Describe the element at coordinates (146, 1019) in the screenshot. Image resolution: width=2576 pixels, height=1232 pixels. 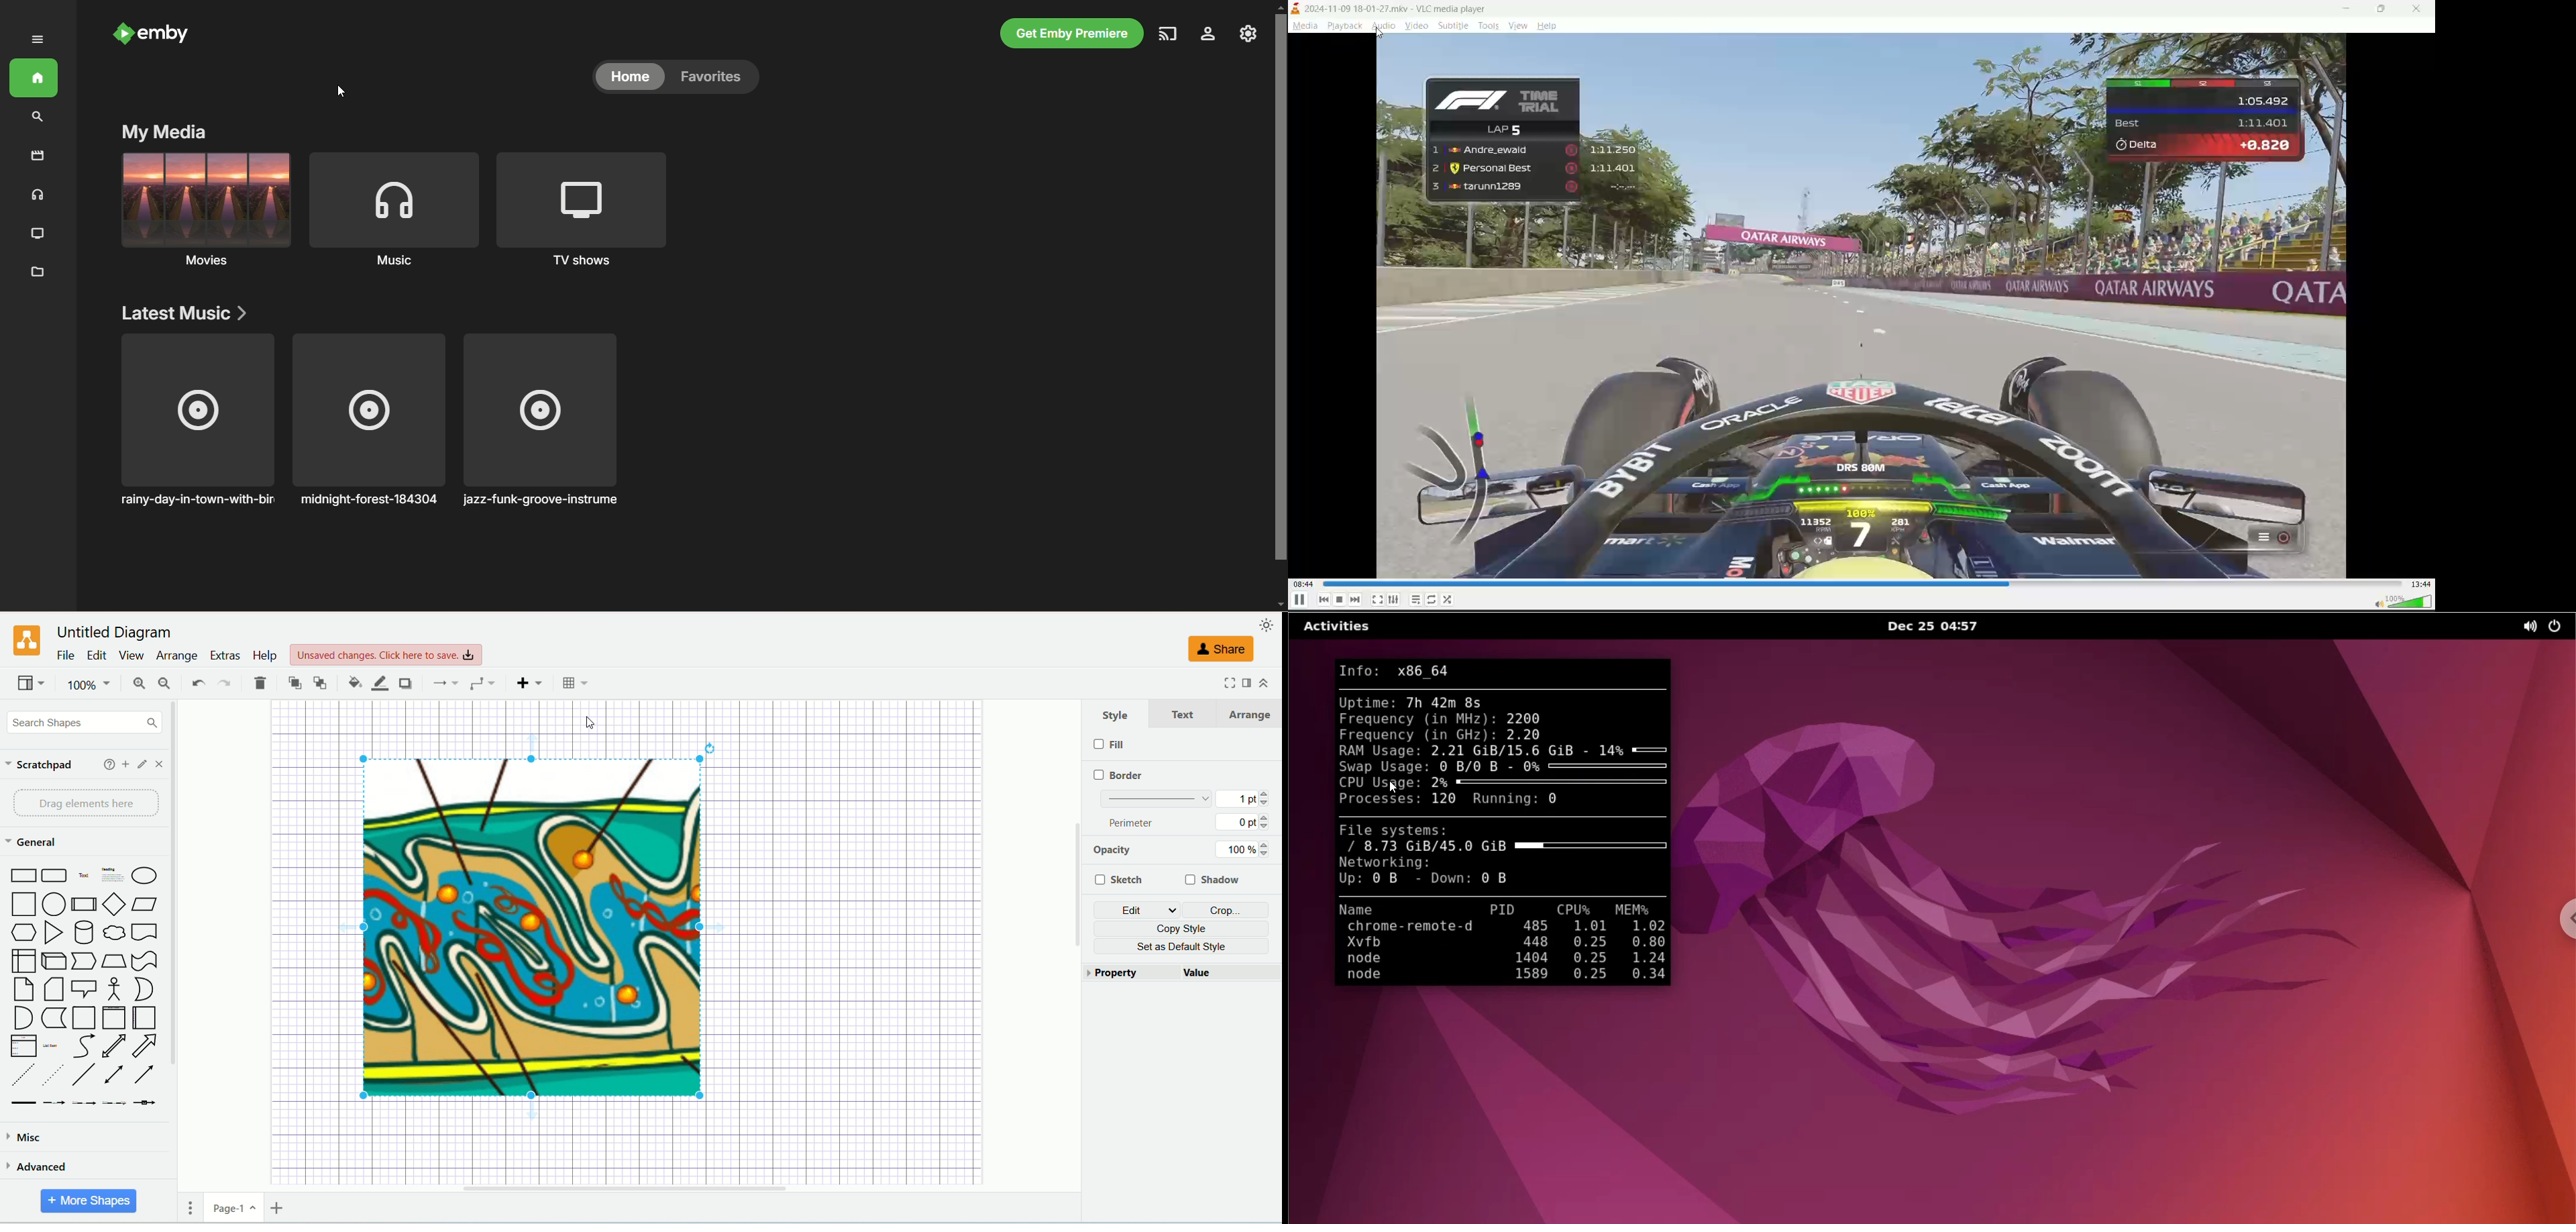
I see `Horizontal Container` at that location.